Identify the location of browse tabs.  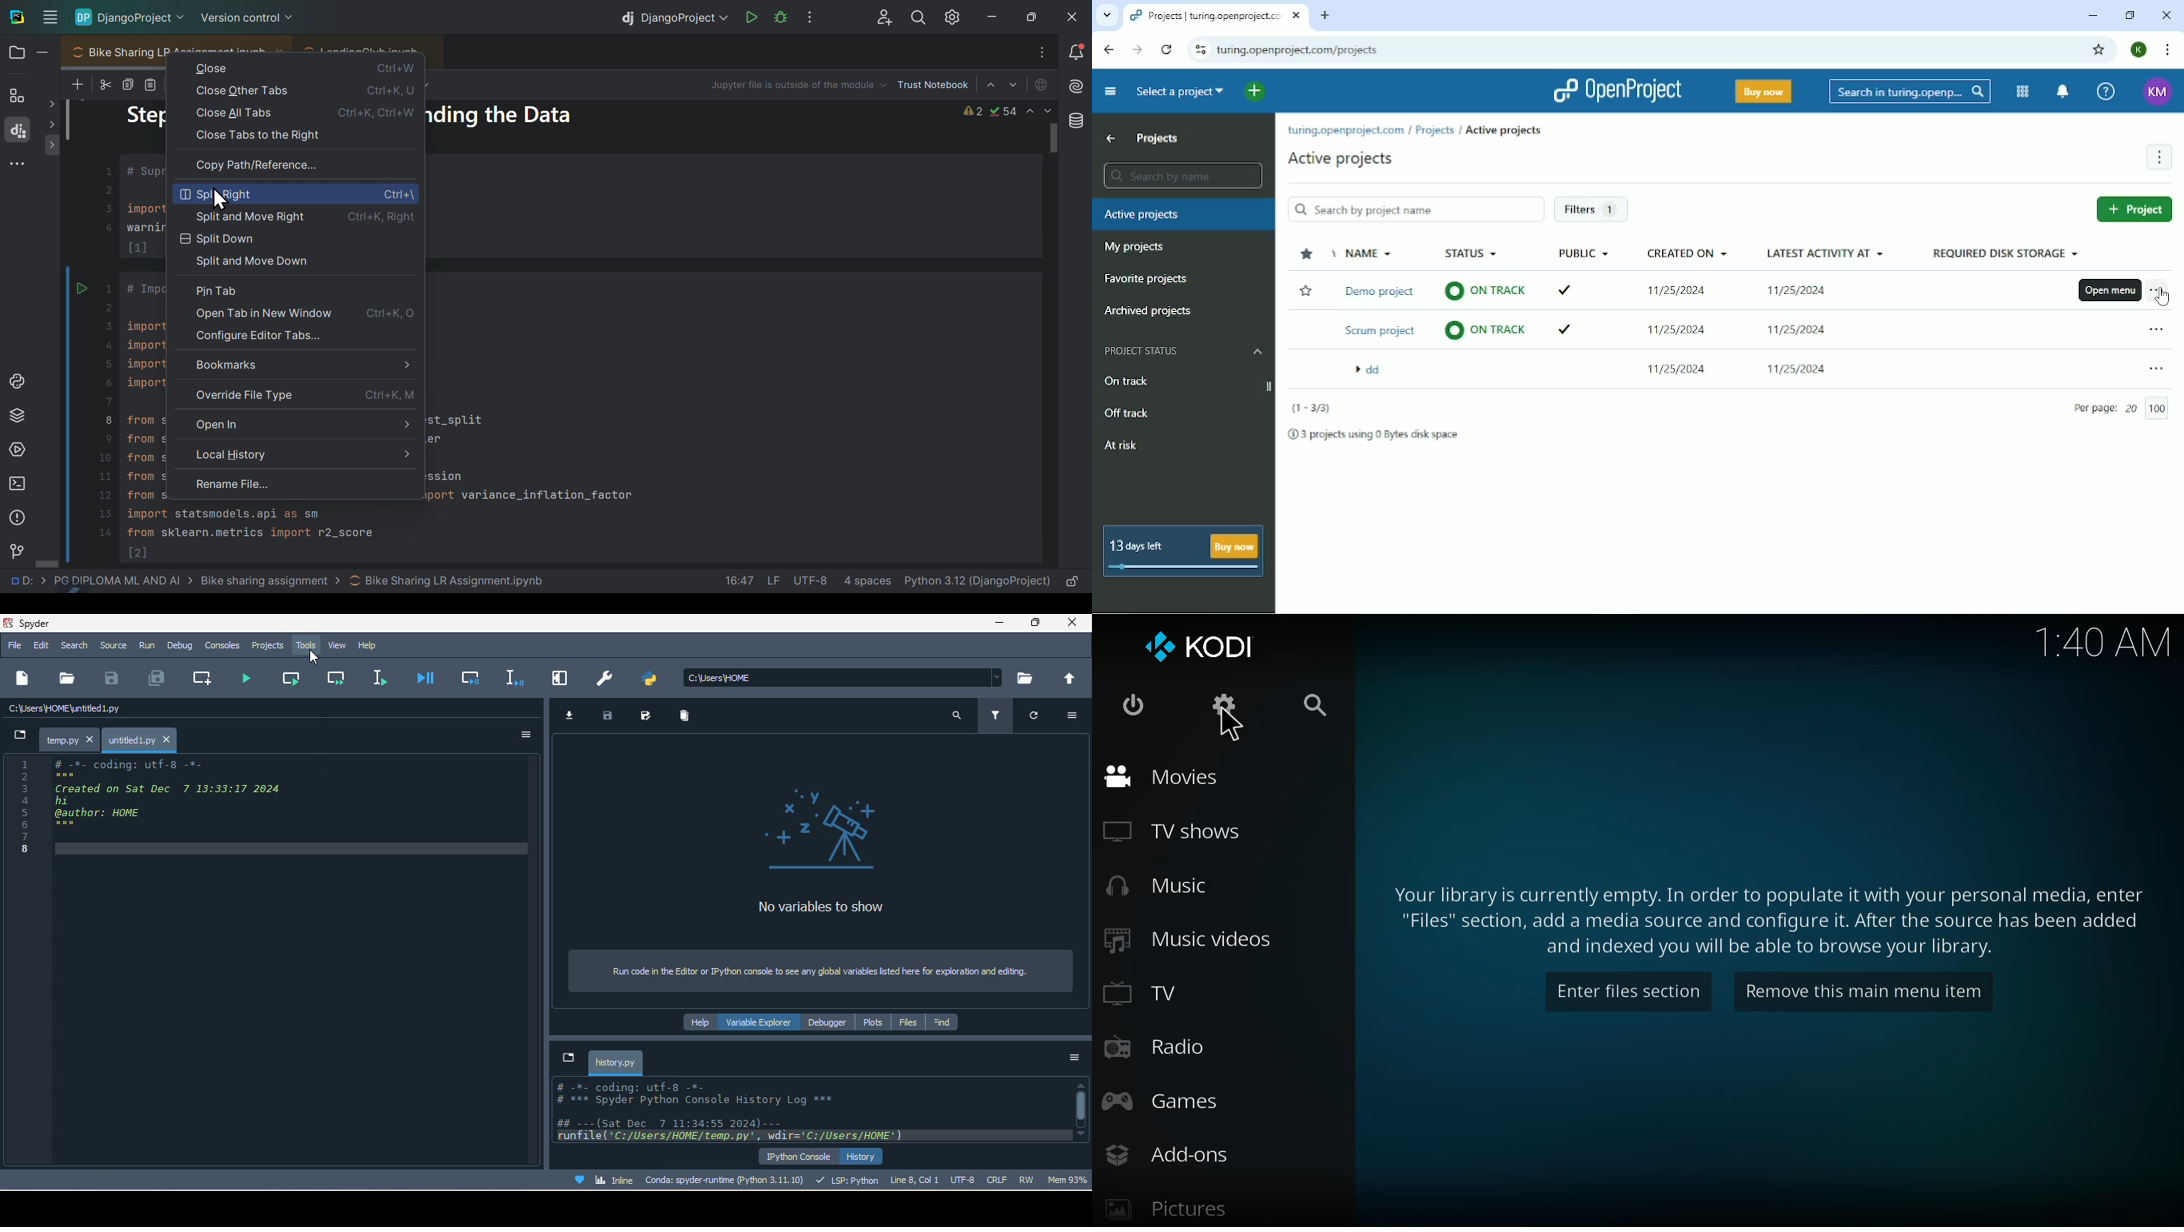
(18, 735).